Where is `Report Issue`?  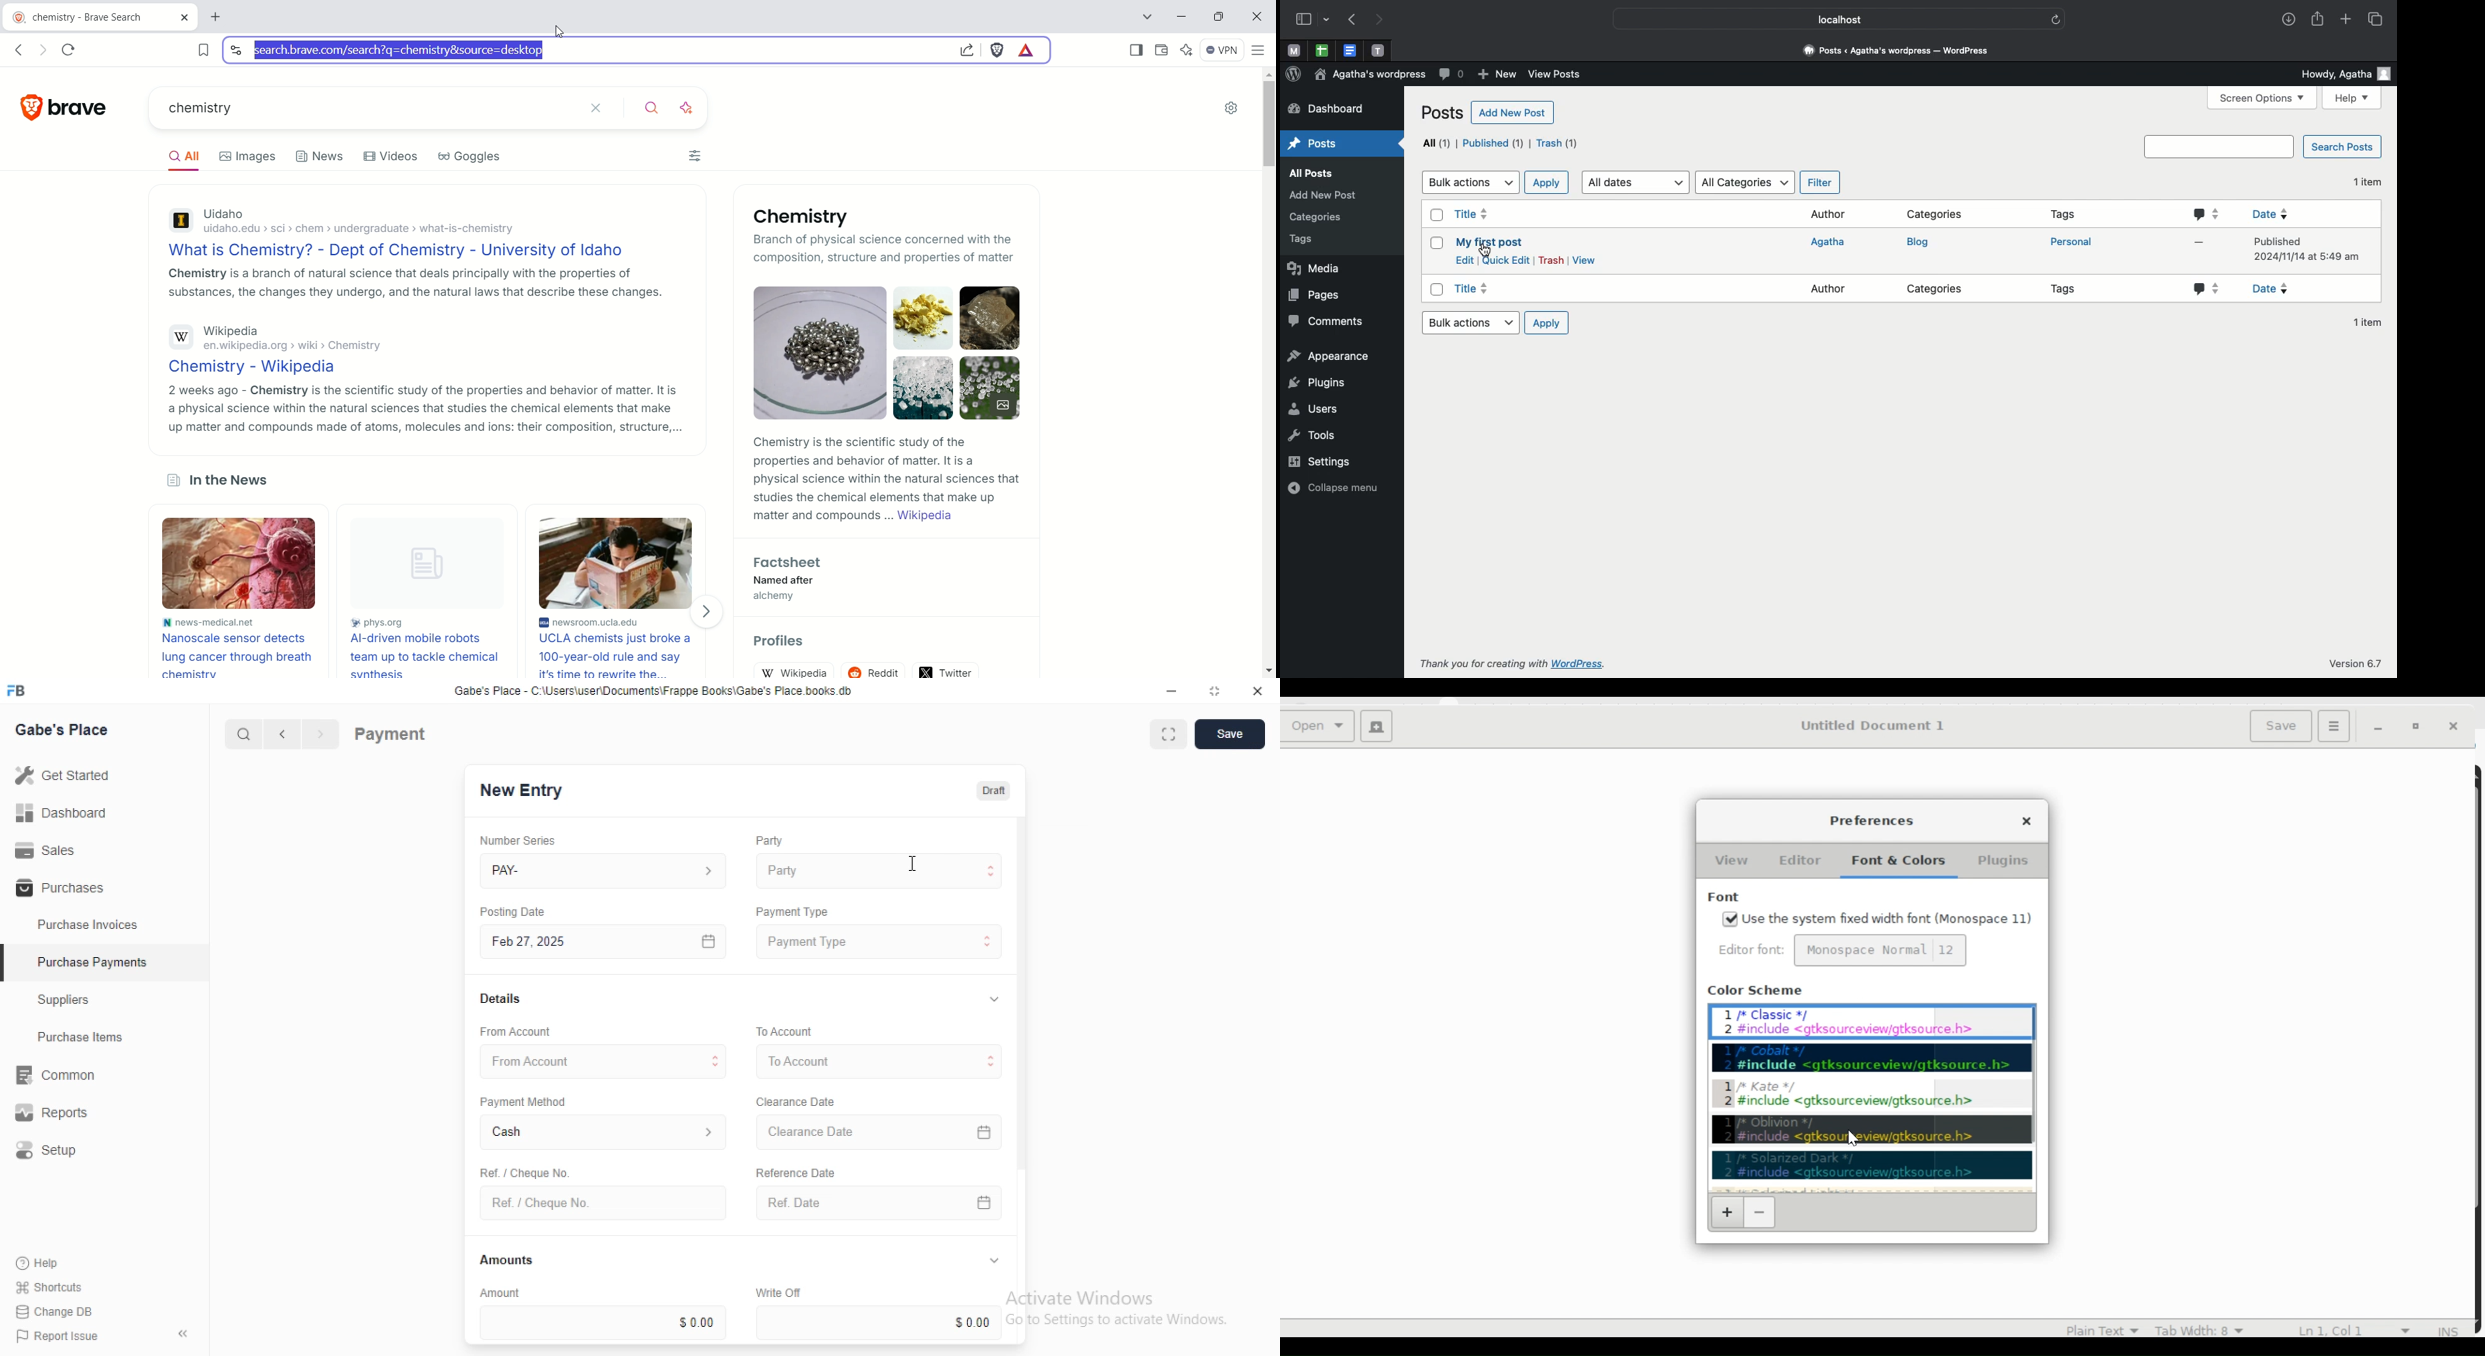
Report Issue is located at coordinates (52, 1336).